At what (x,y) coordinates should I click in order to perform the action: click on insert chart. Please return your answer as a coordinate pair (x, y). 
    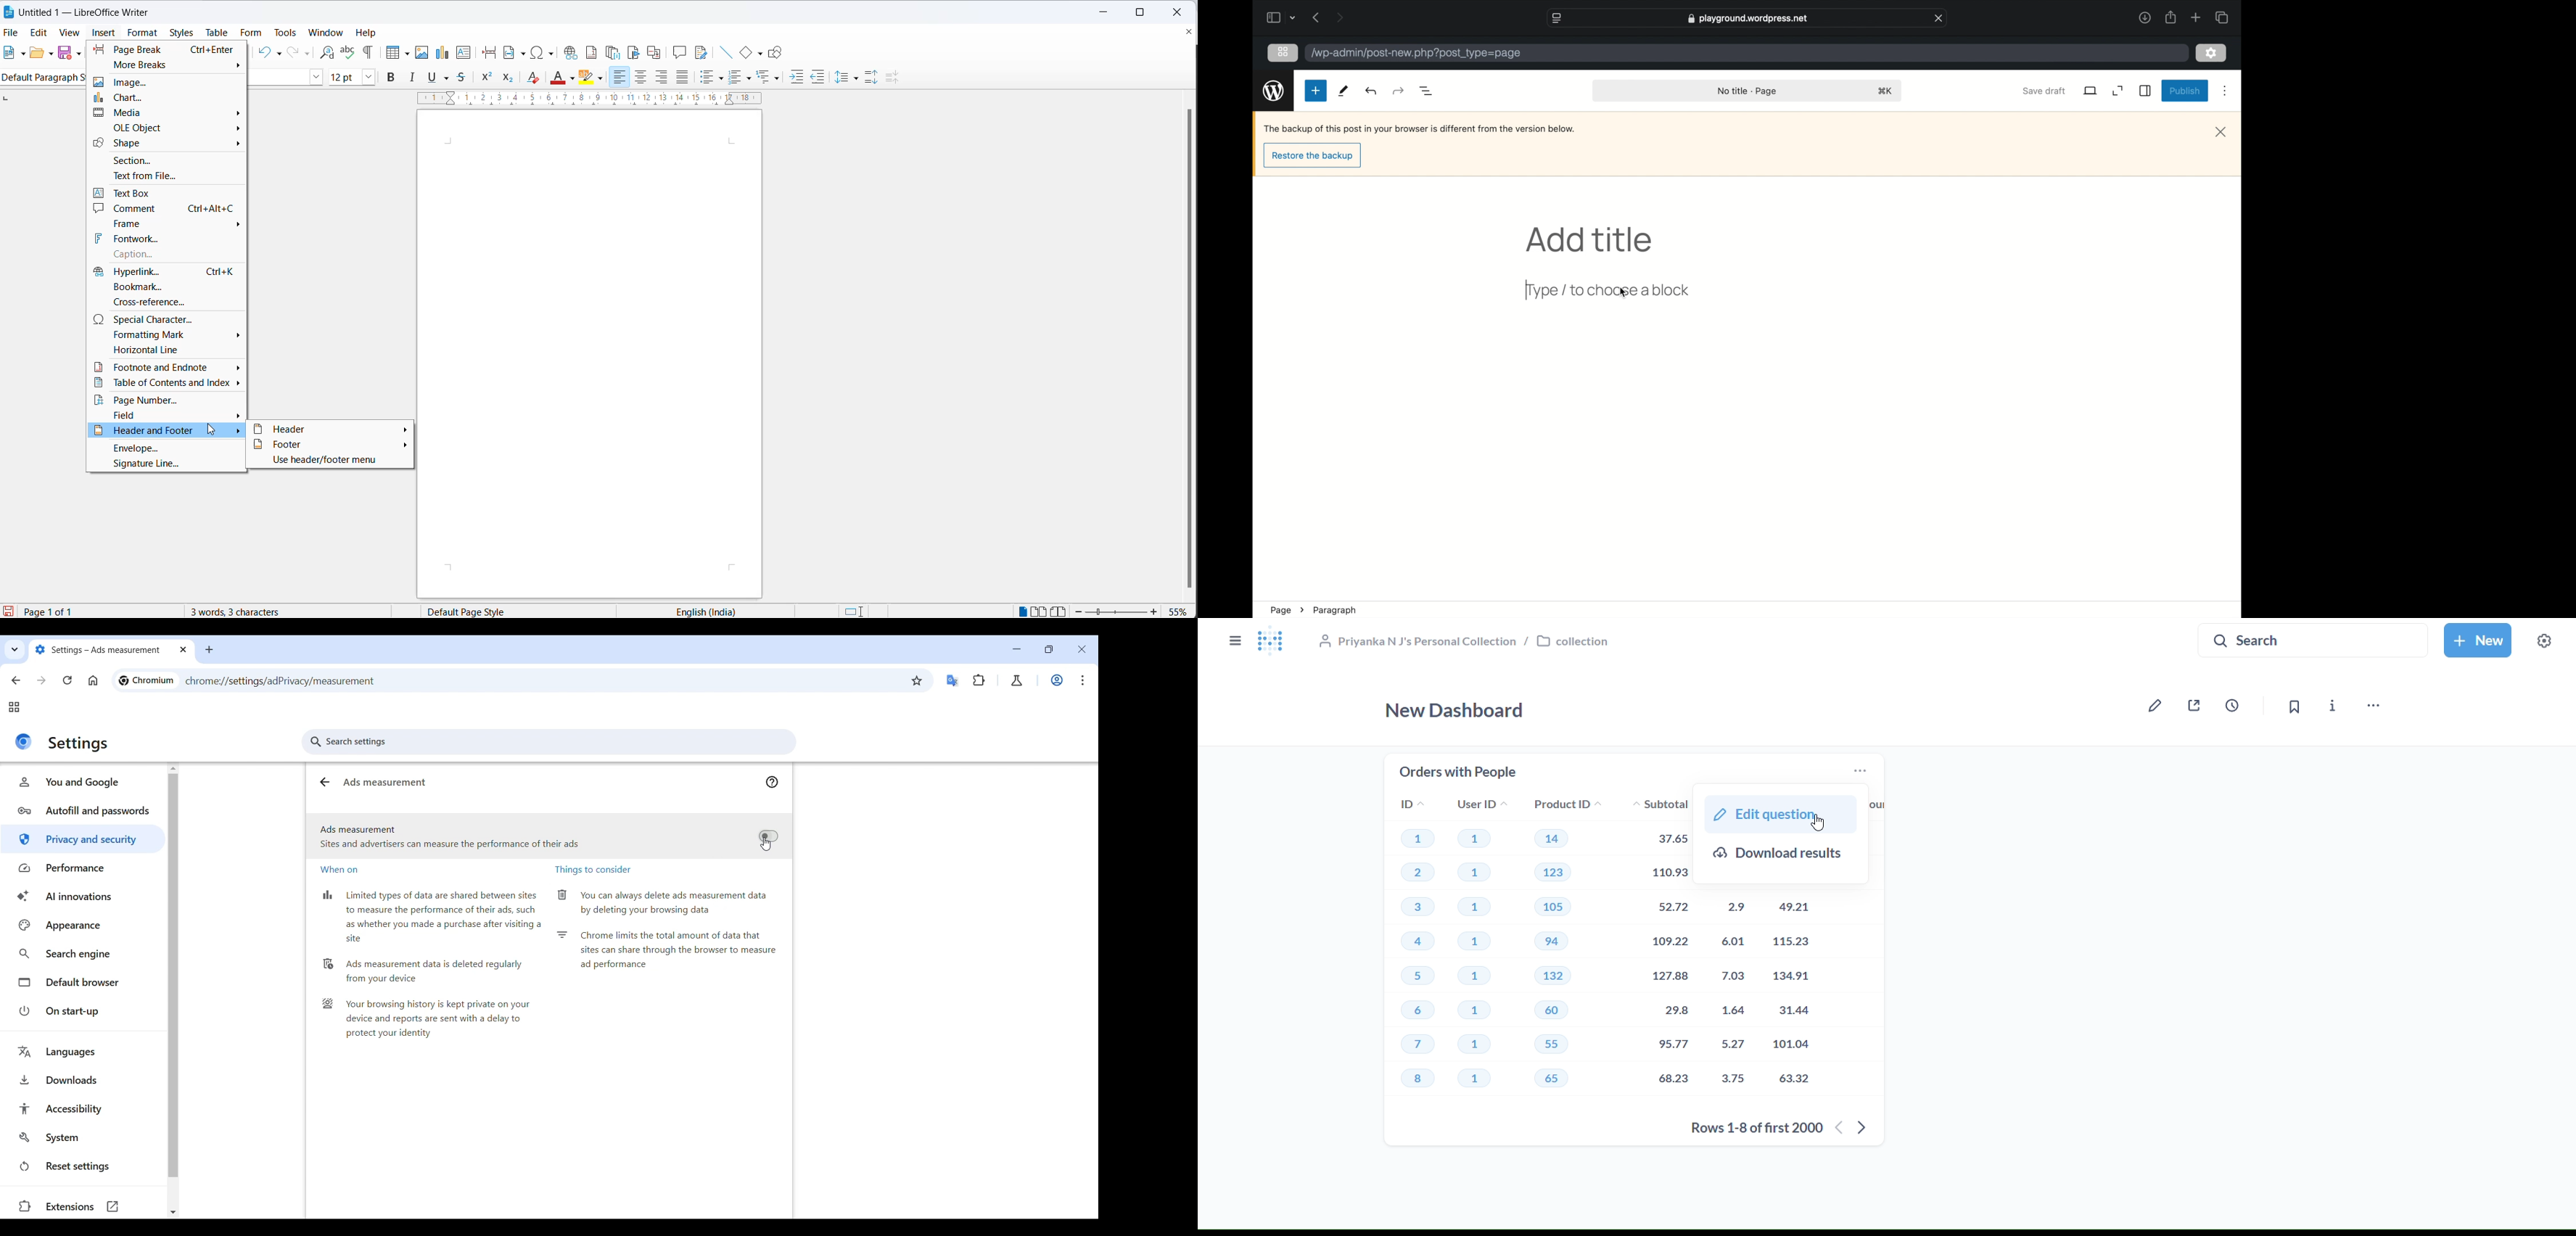
    Looking at the image, I should click on (444, 53).